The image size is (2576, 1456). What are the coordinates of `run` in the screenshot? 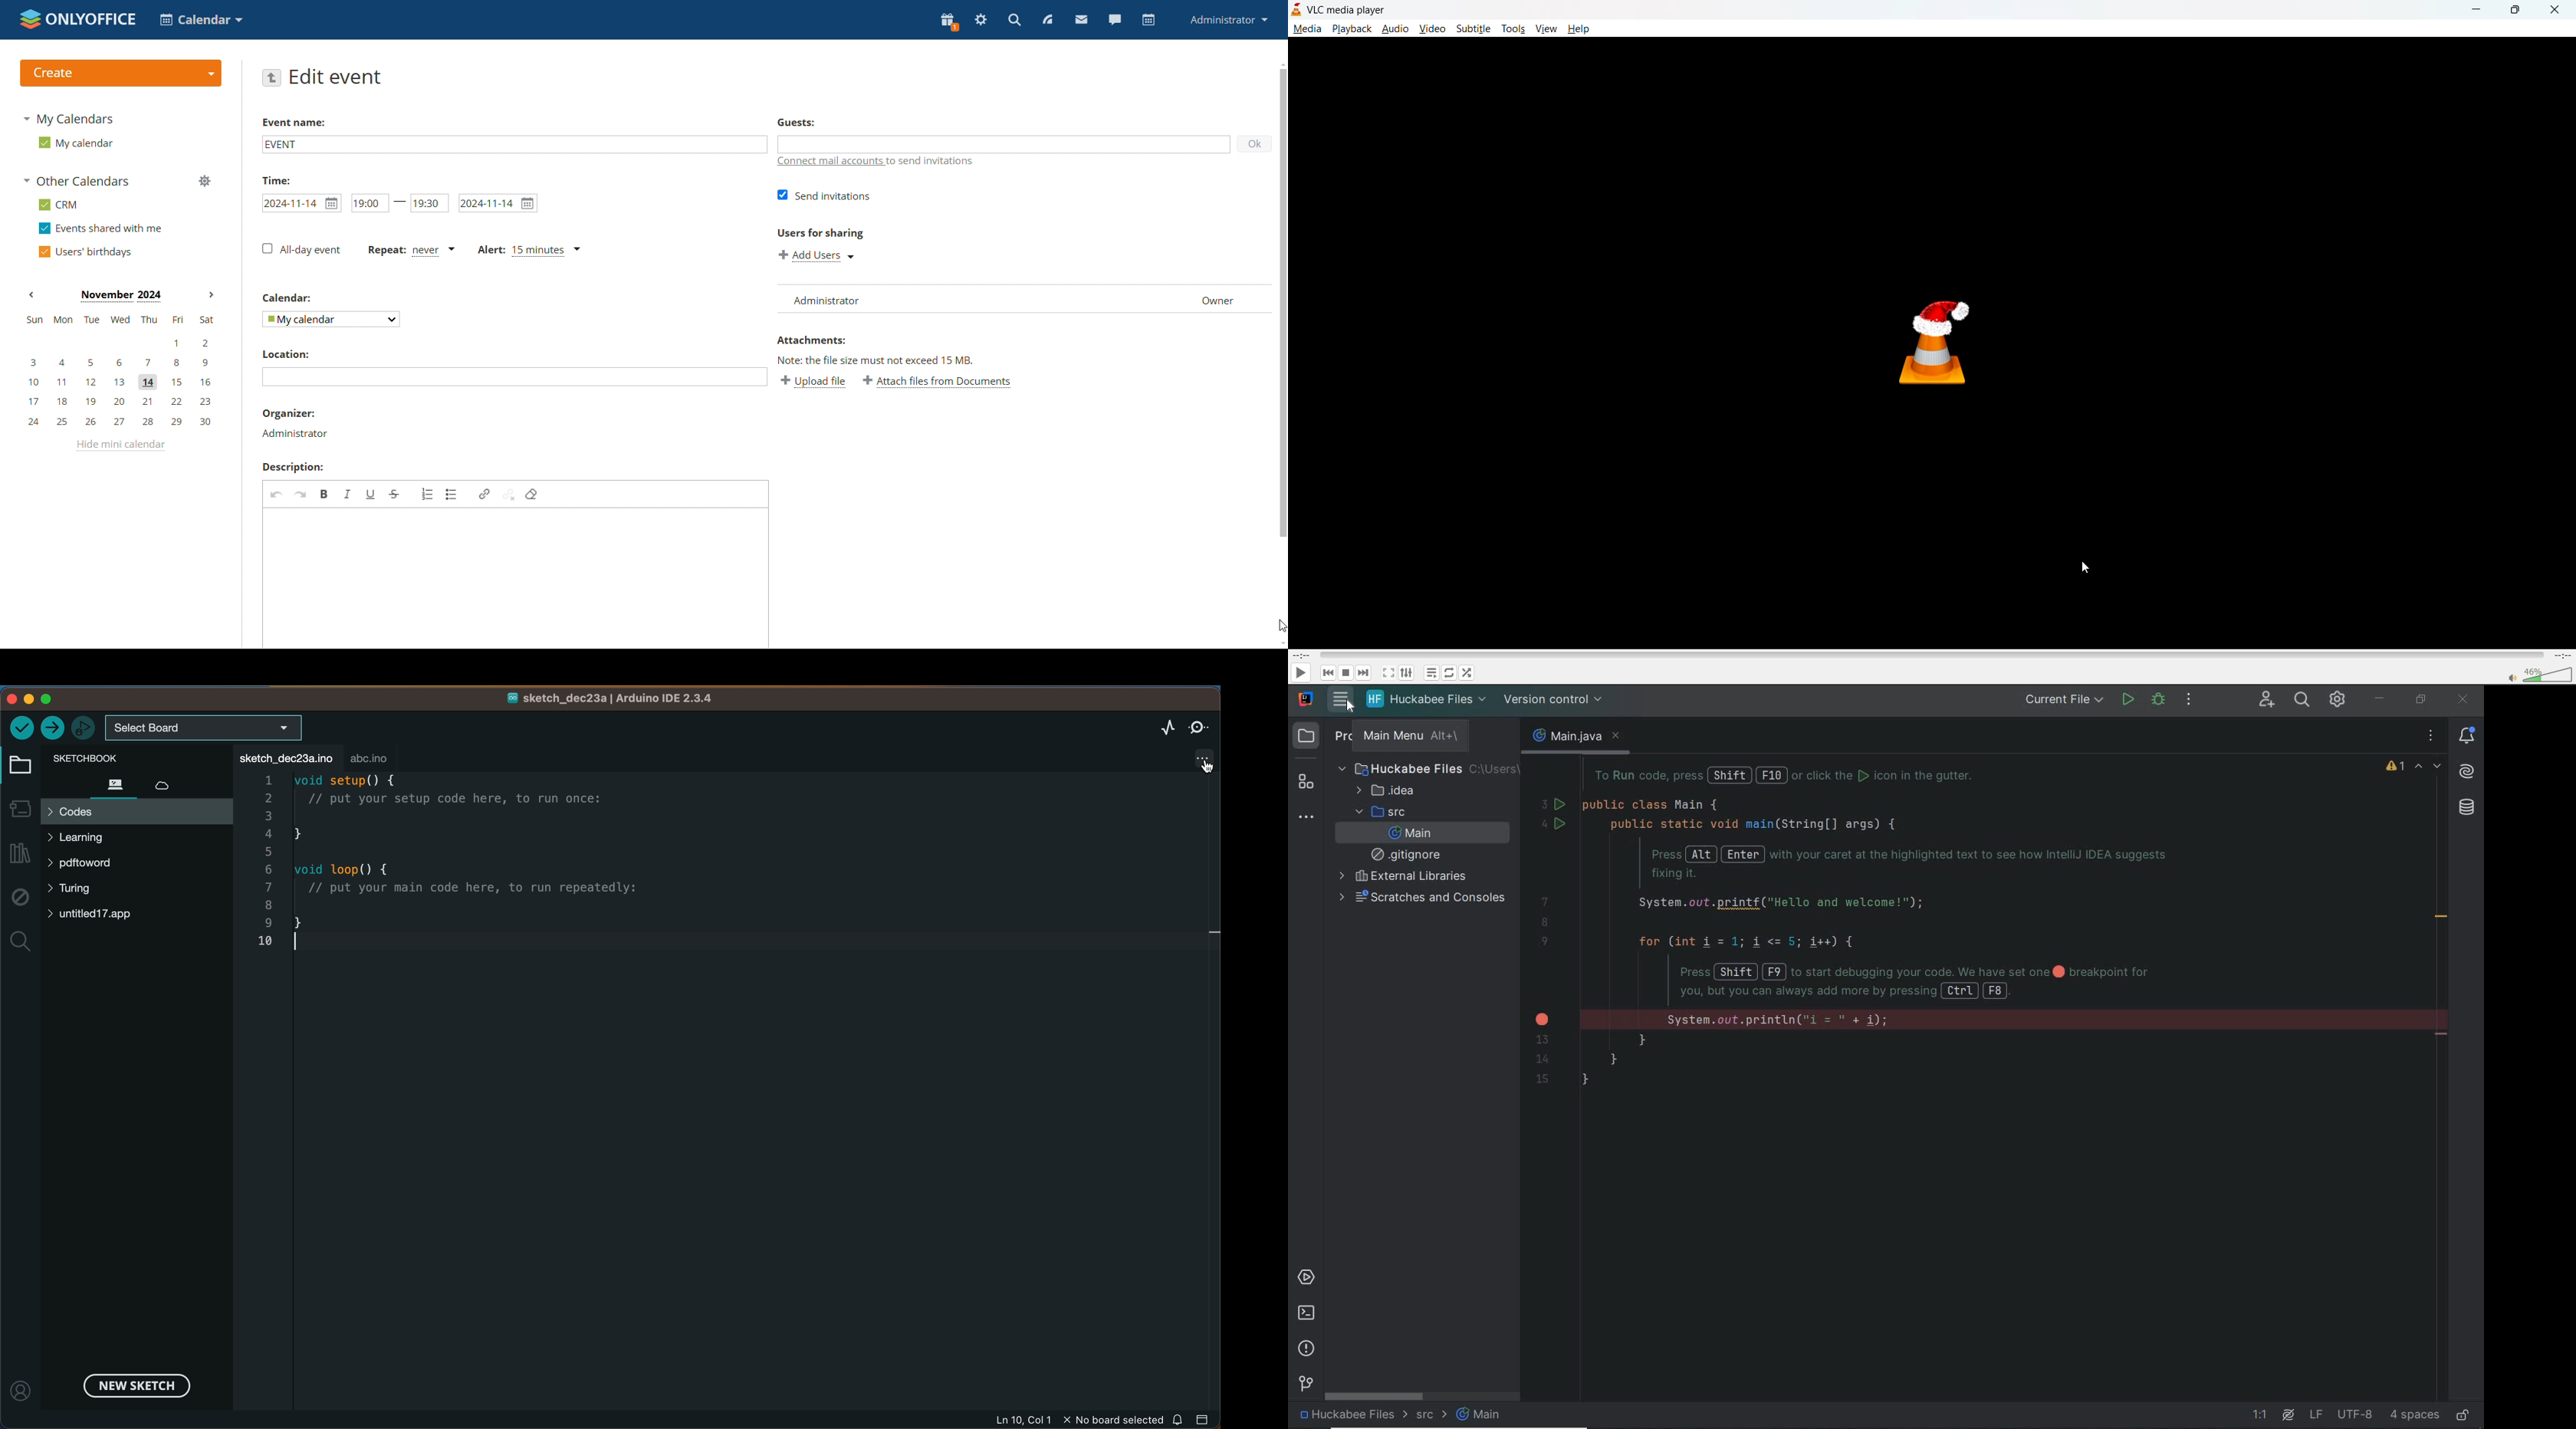 It's located at (2129, 700).